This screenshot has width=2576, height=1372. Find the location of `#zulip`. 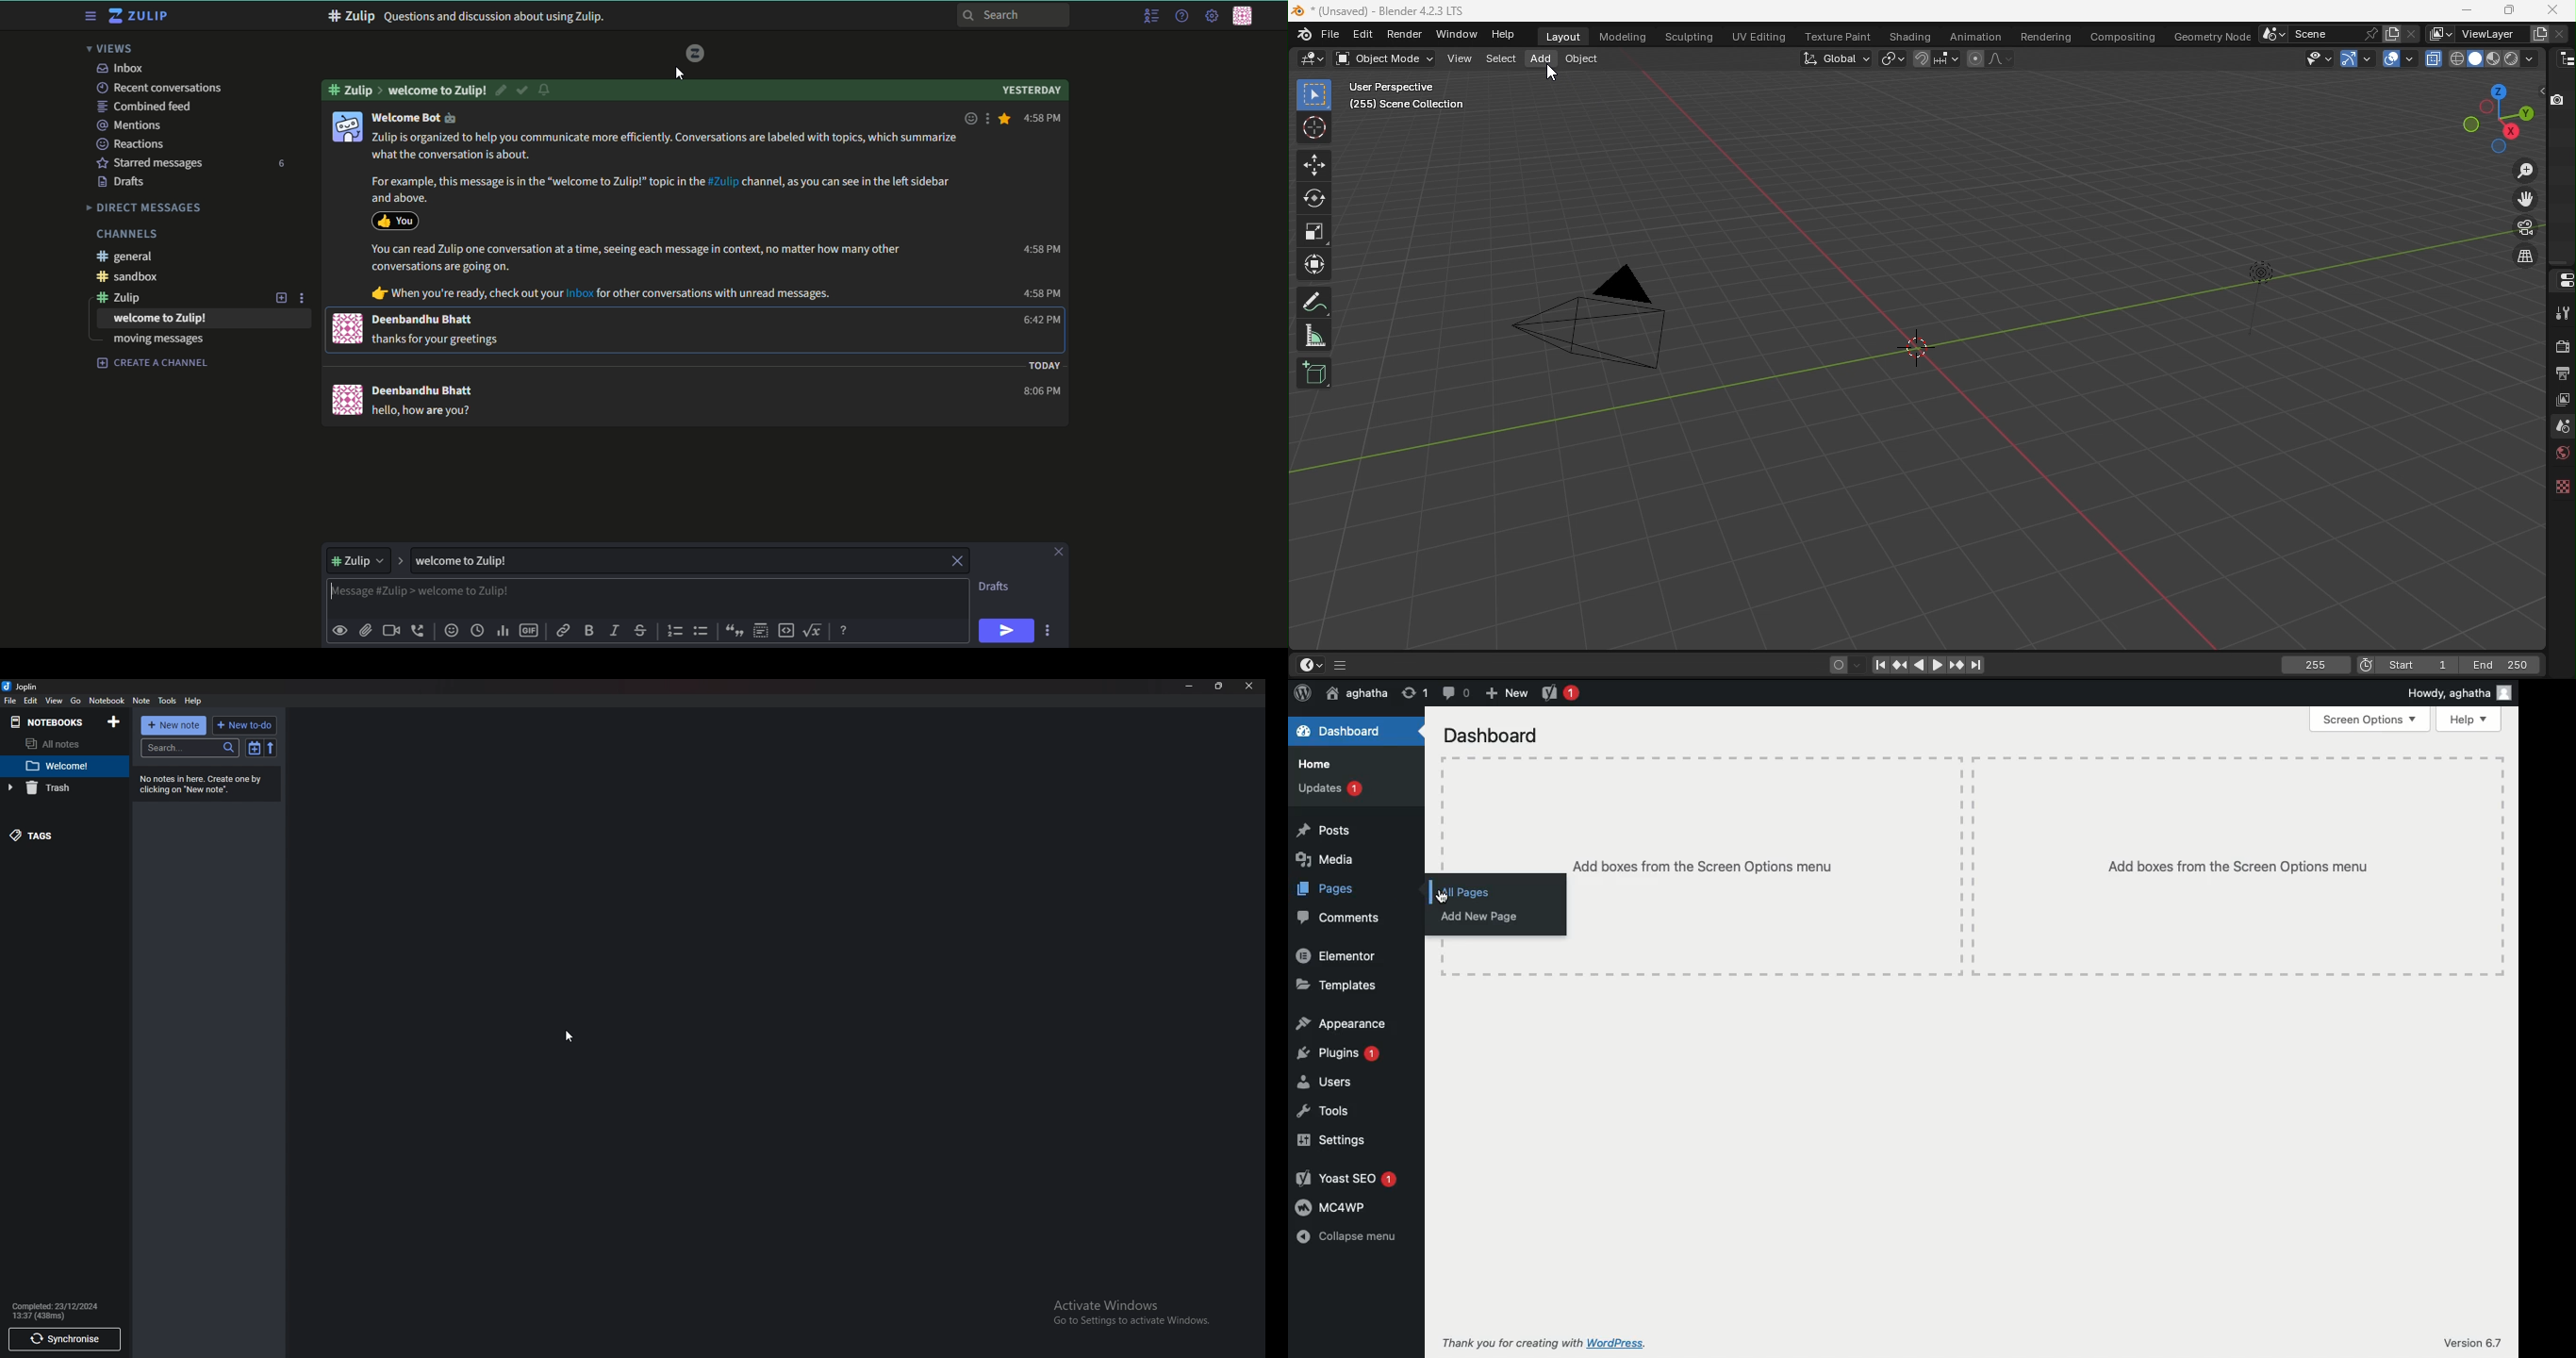

#zulip is located at coordinates (126, 297).